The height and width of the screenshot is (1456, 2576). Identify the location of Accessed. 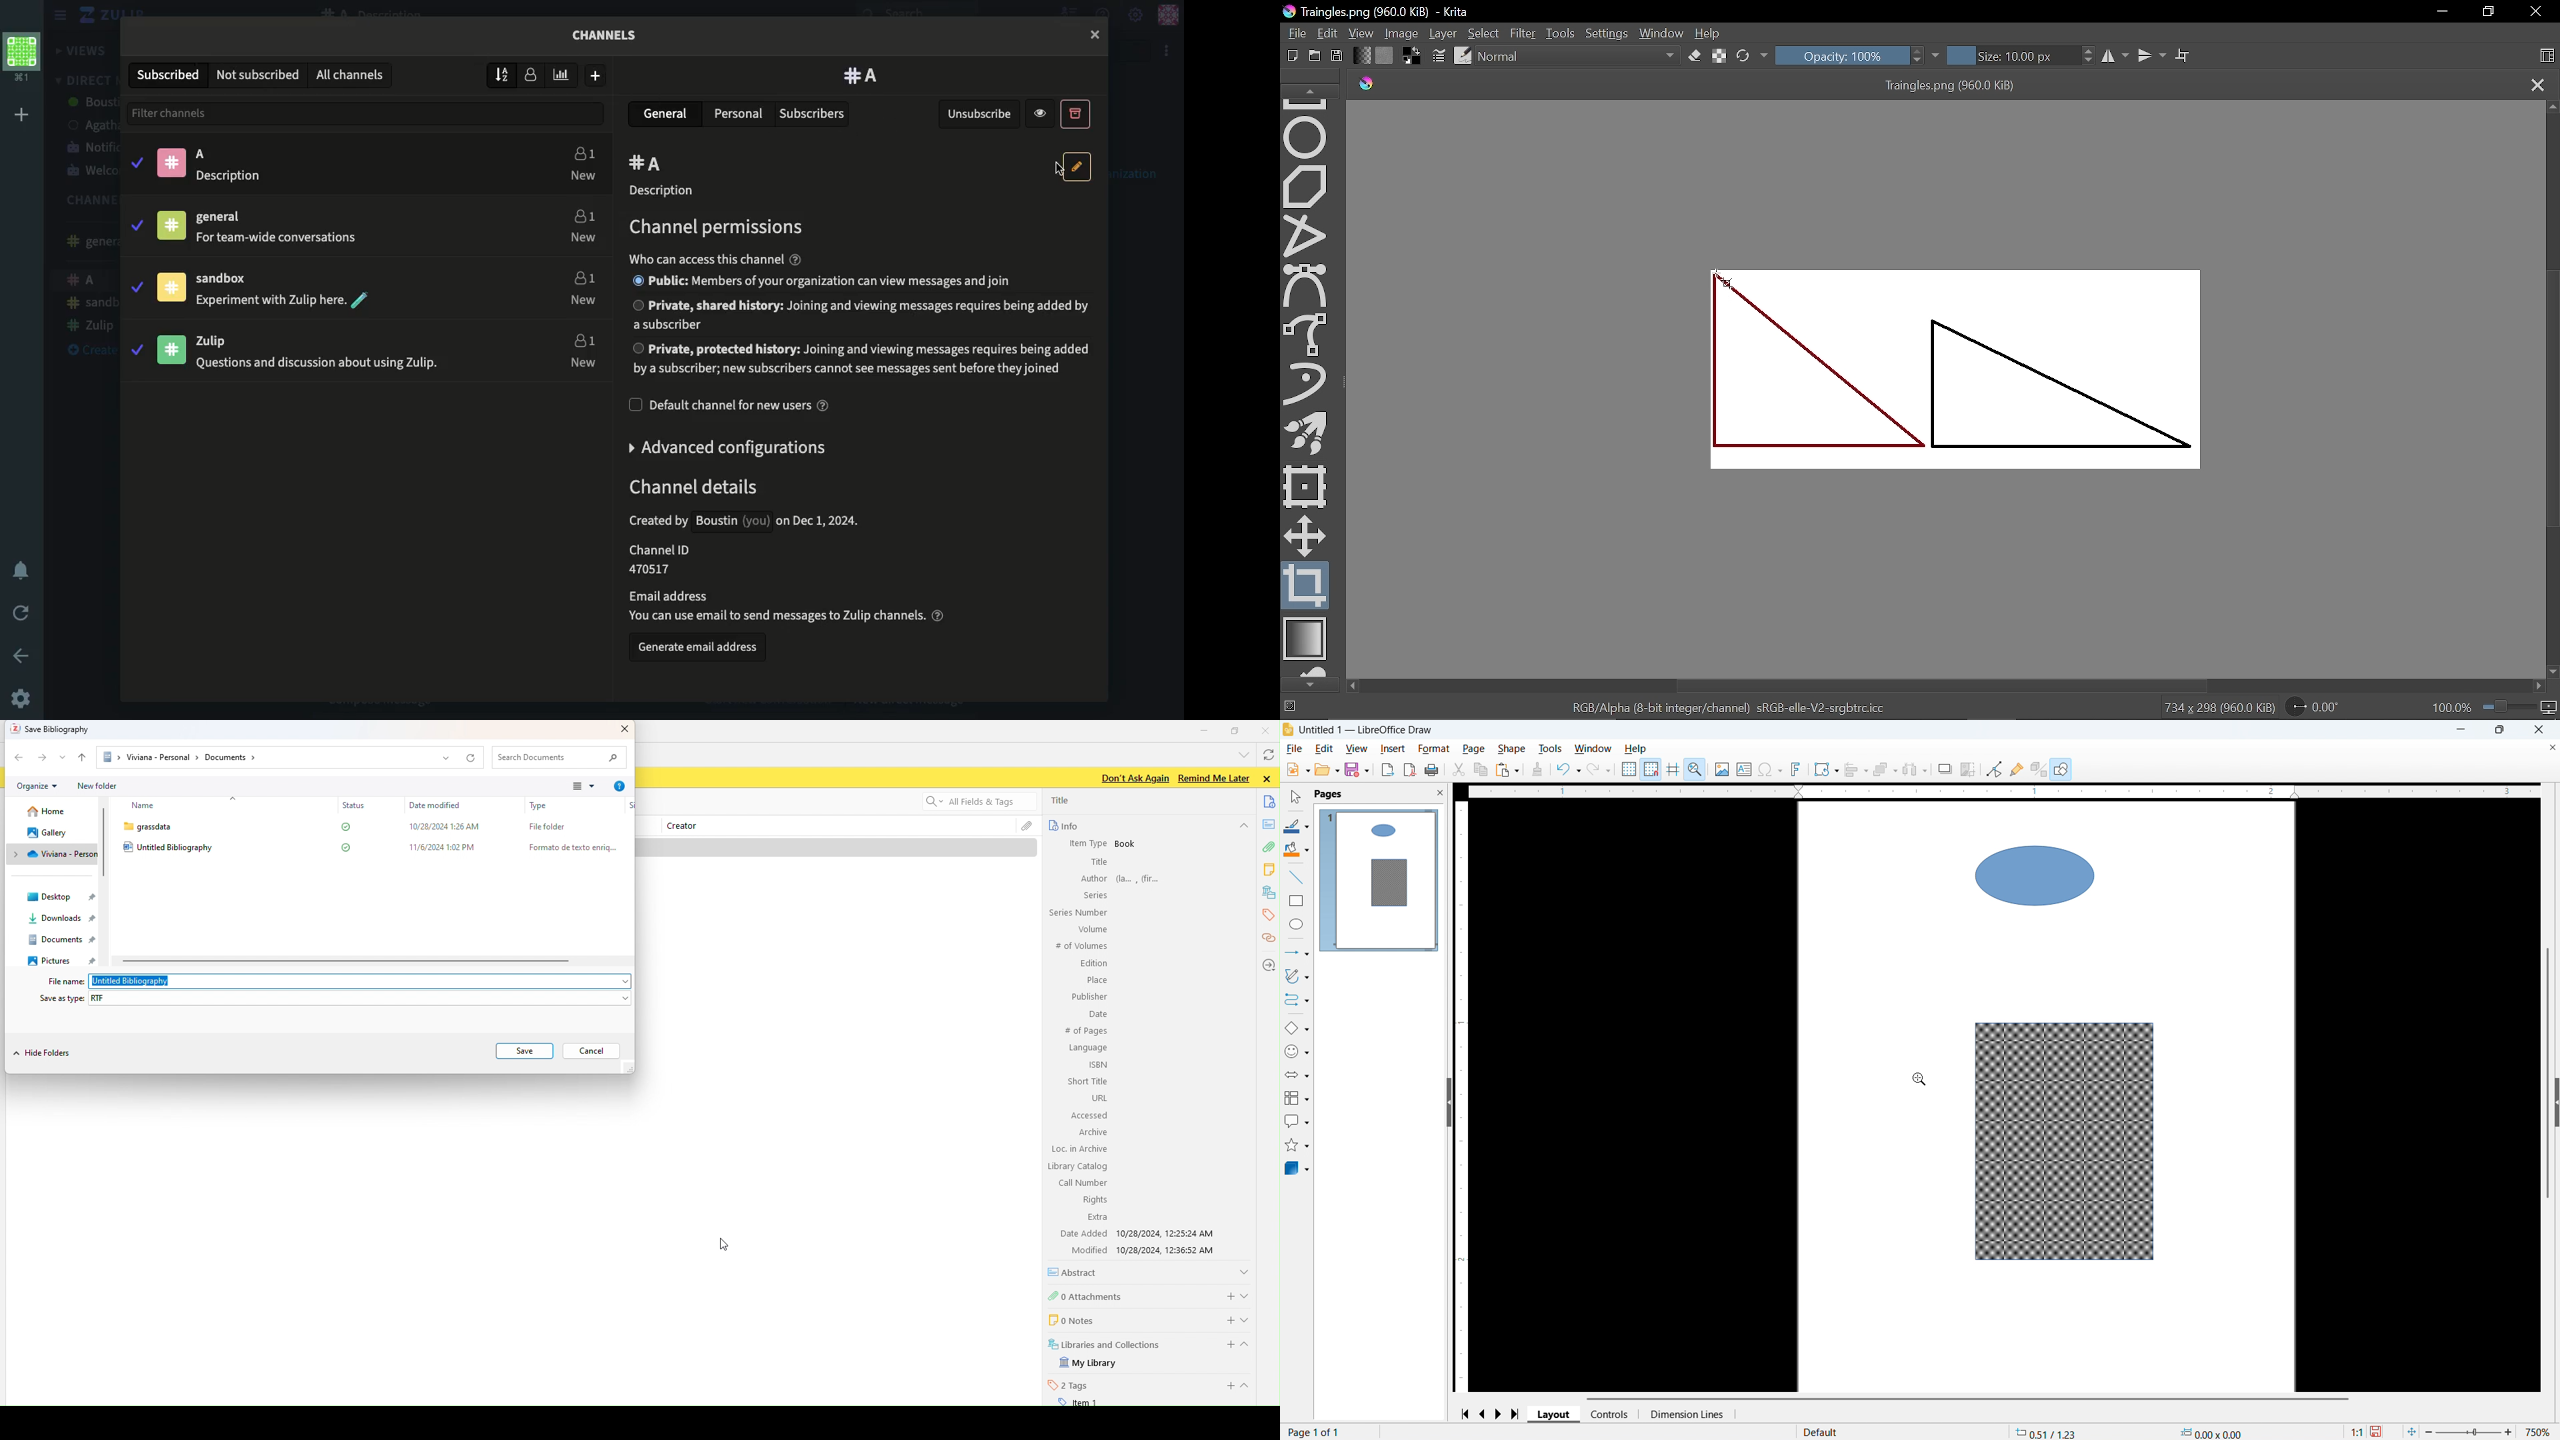
(1088, 1116).